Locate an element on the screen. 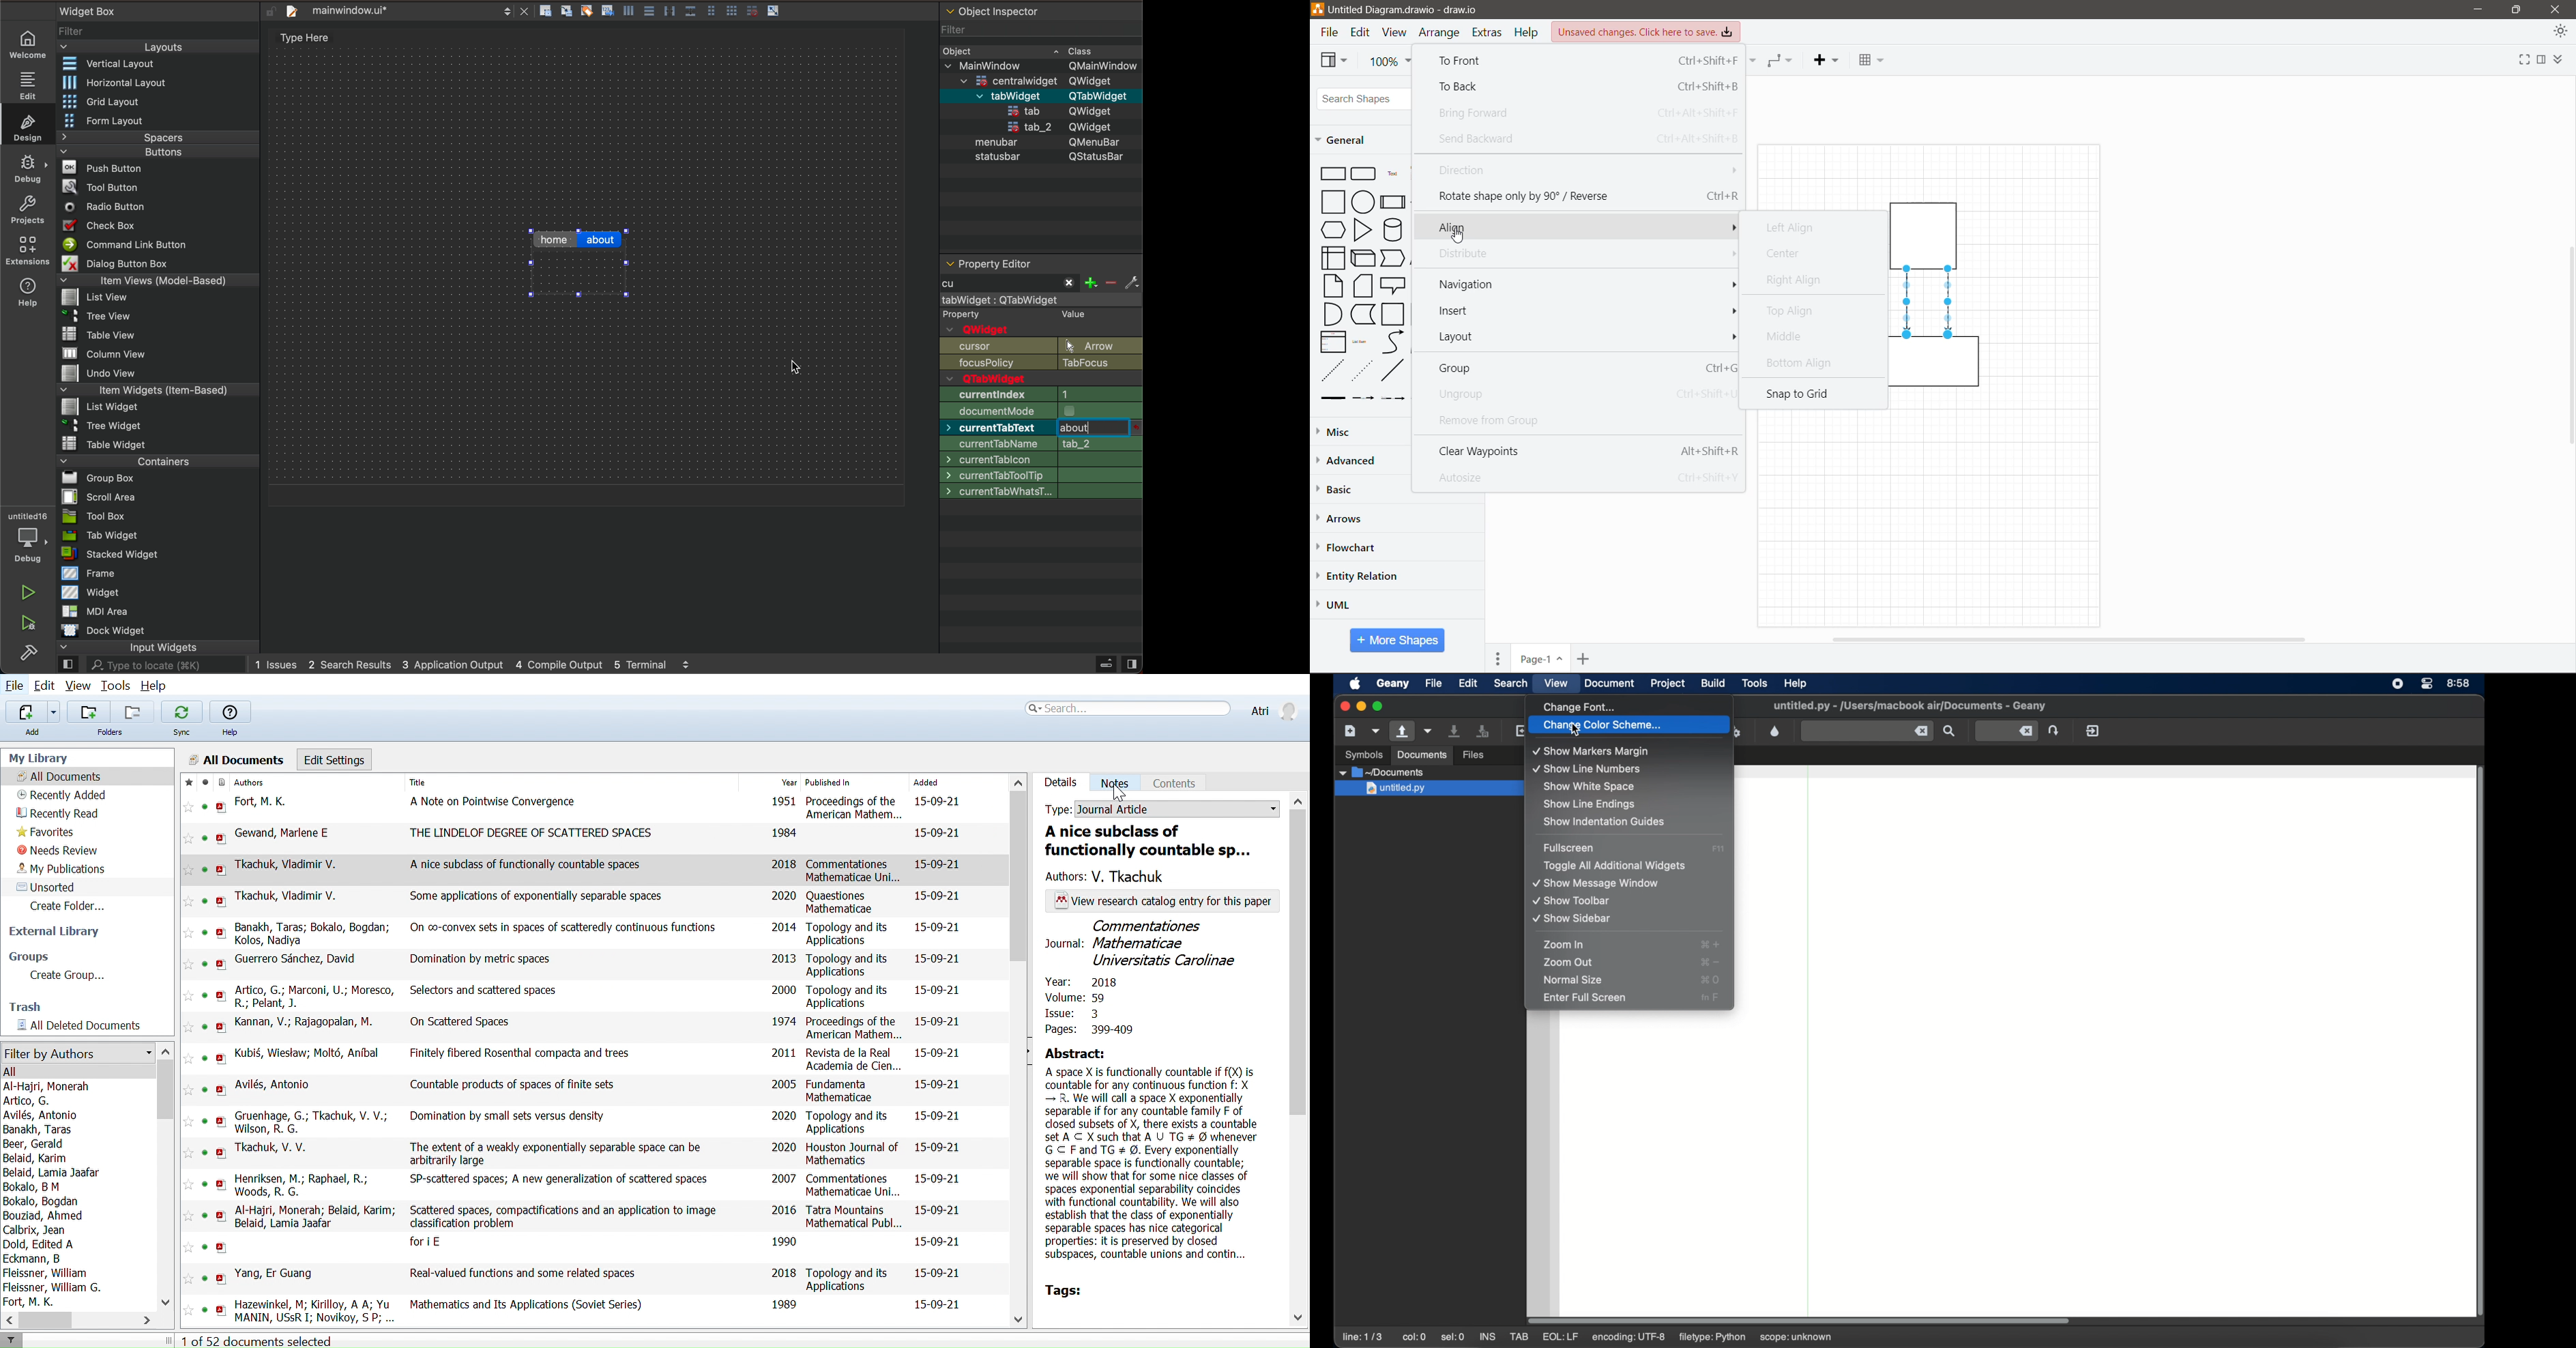 The width and height of the screenshot is (2576, 1372). 15-09-21 is located at coordinates (941, 896).